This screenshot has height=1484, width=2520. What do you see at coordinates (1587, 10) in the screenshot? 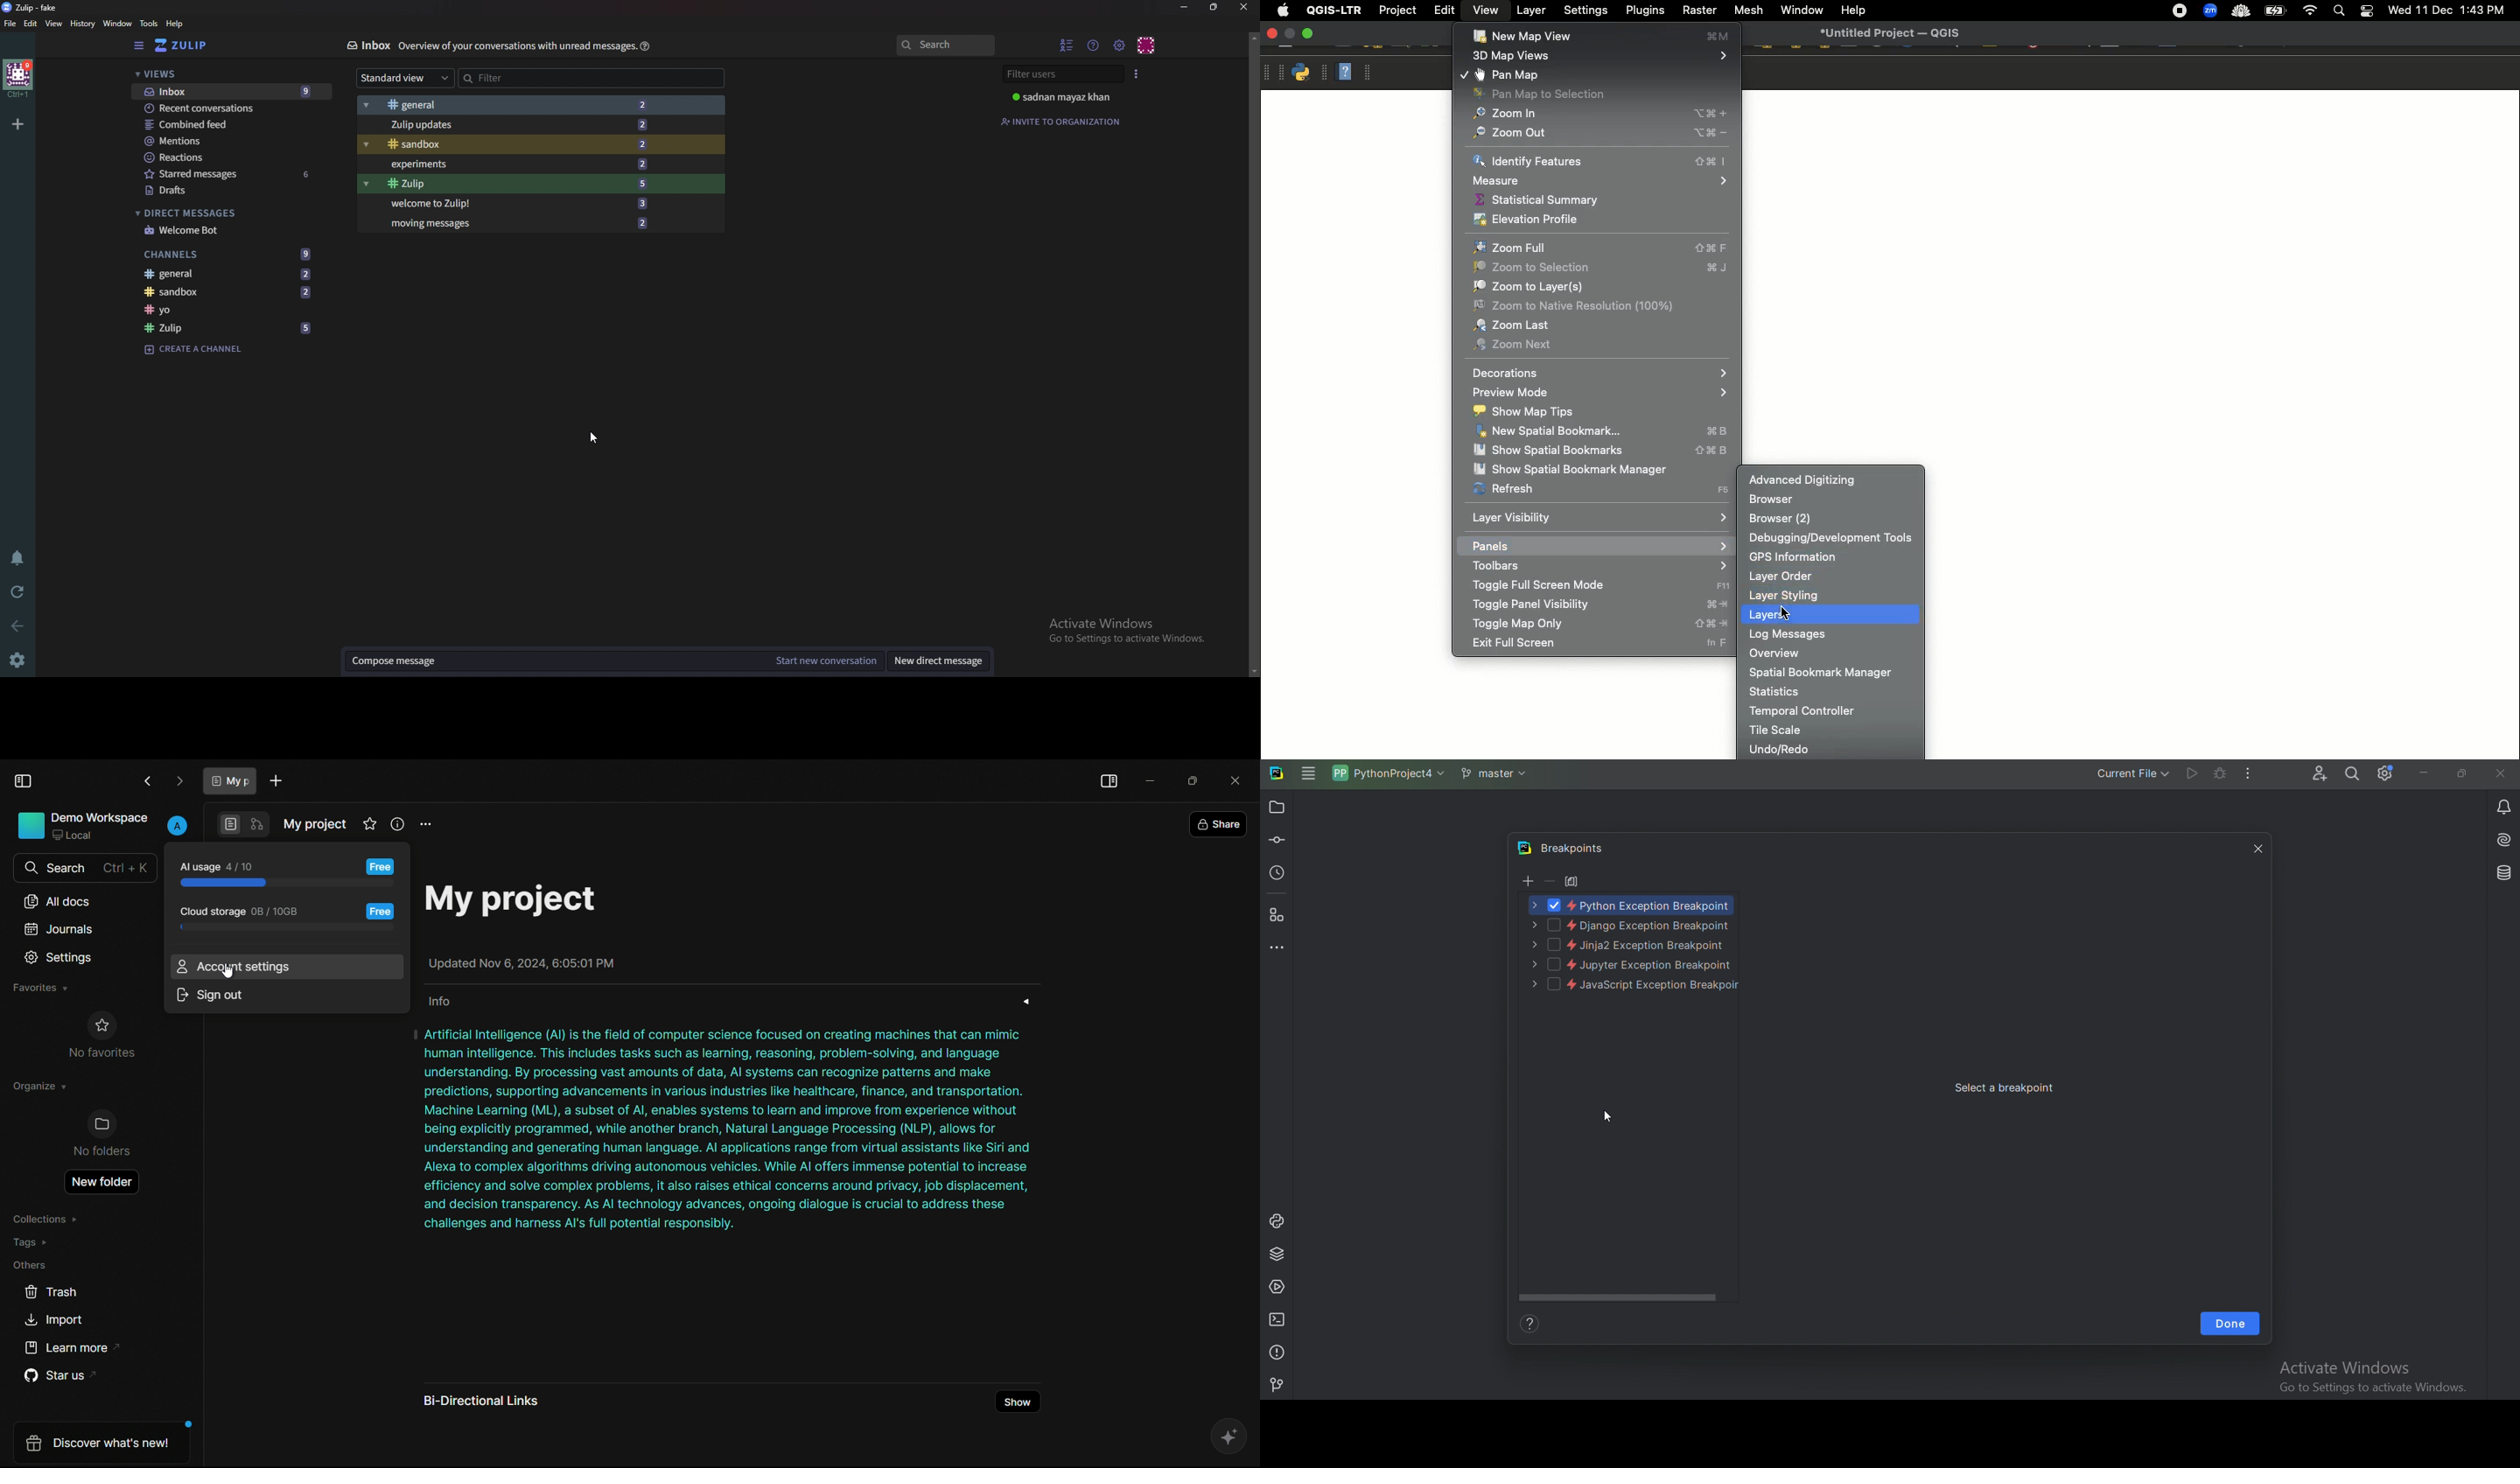
I see `Settings` at bounding box center [1587, 10].